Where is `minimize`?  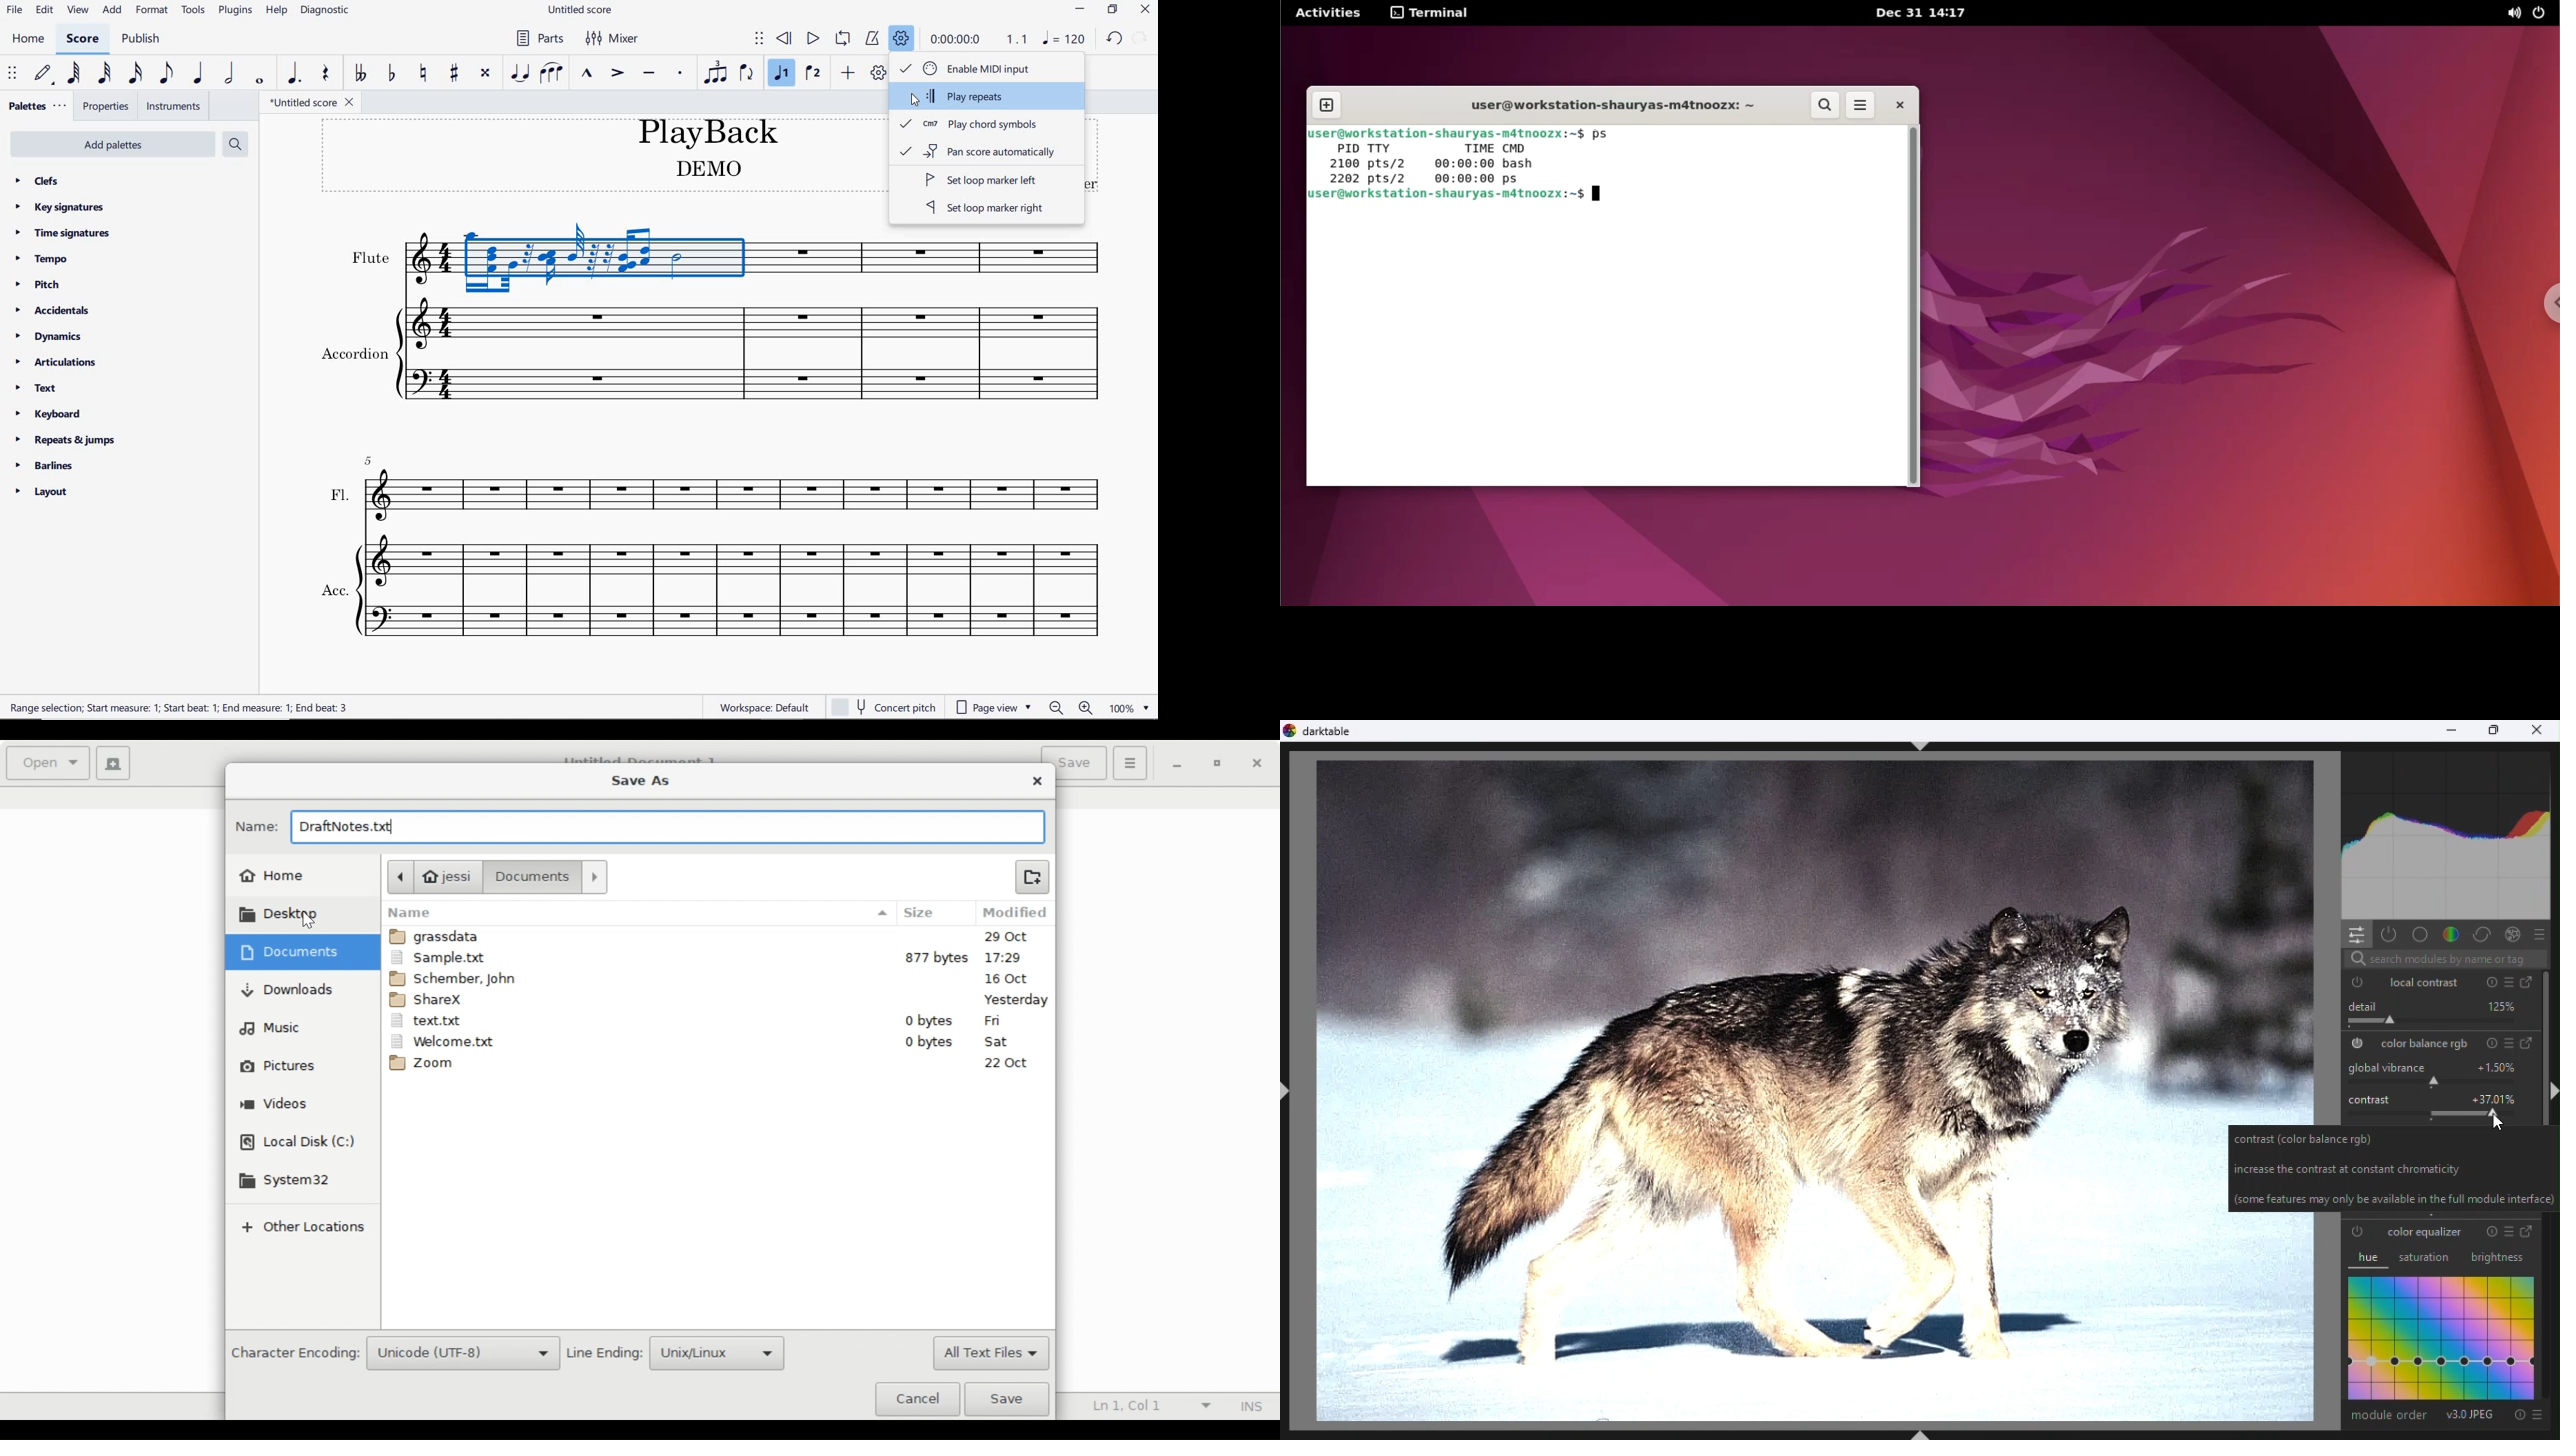
minimize is located at coordinates (1179, 765).